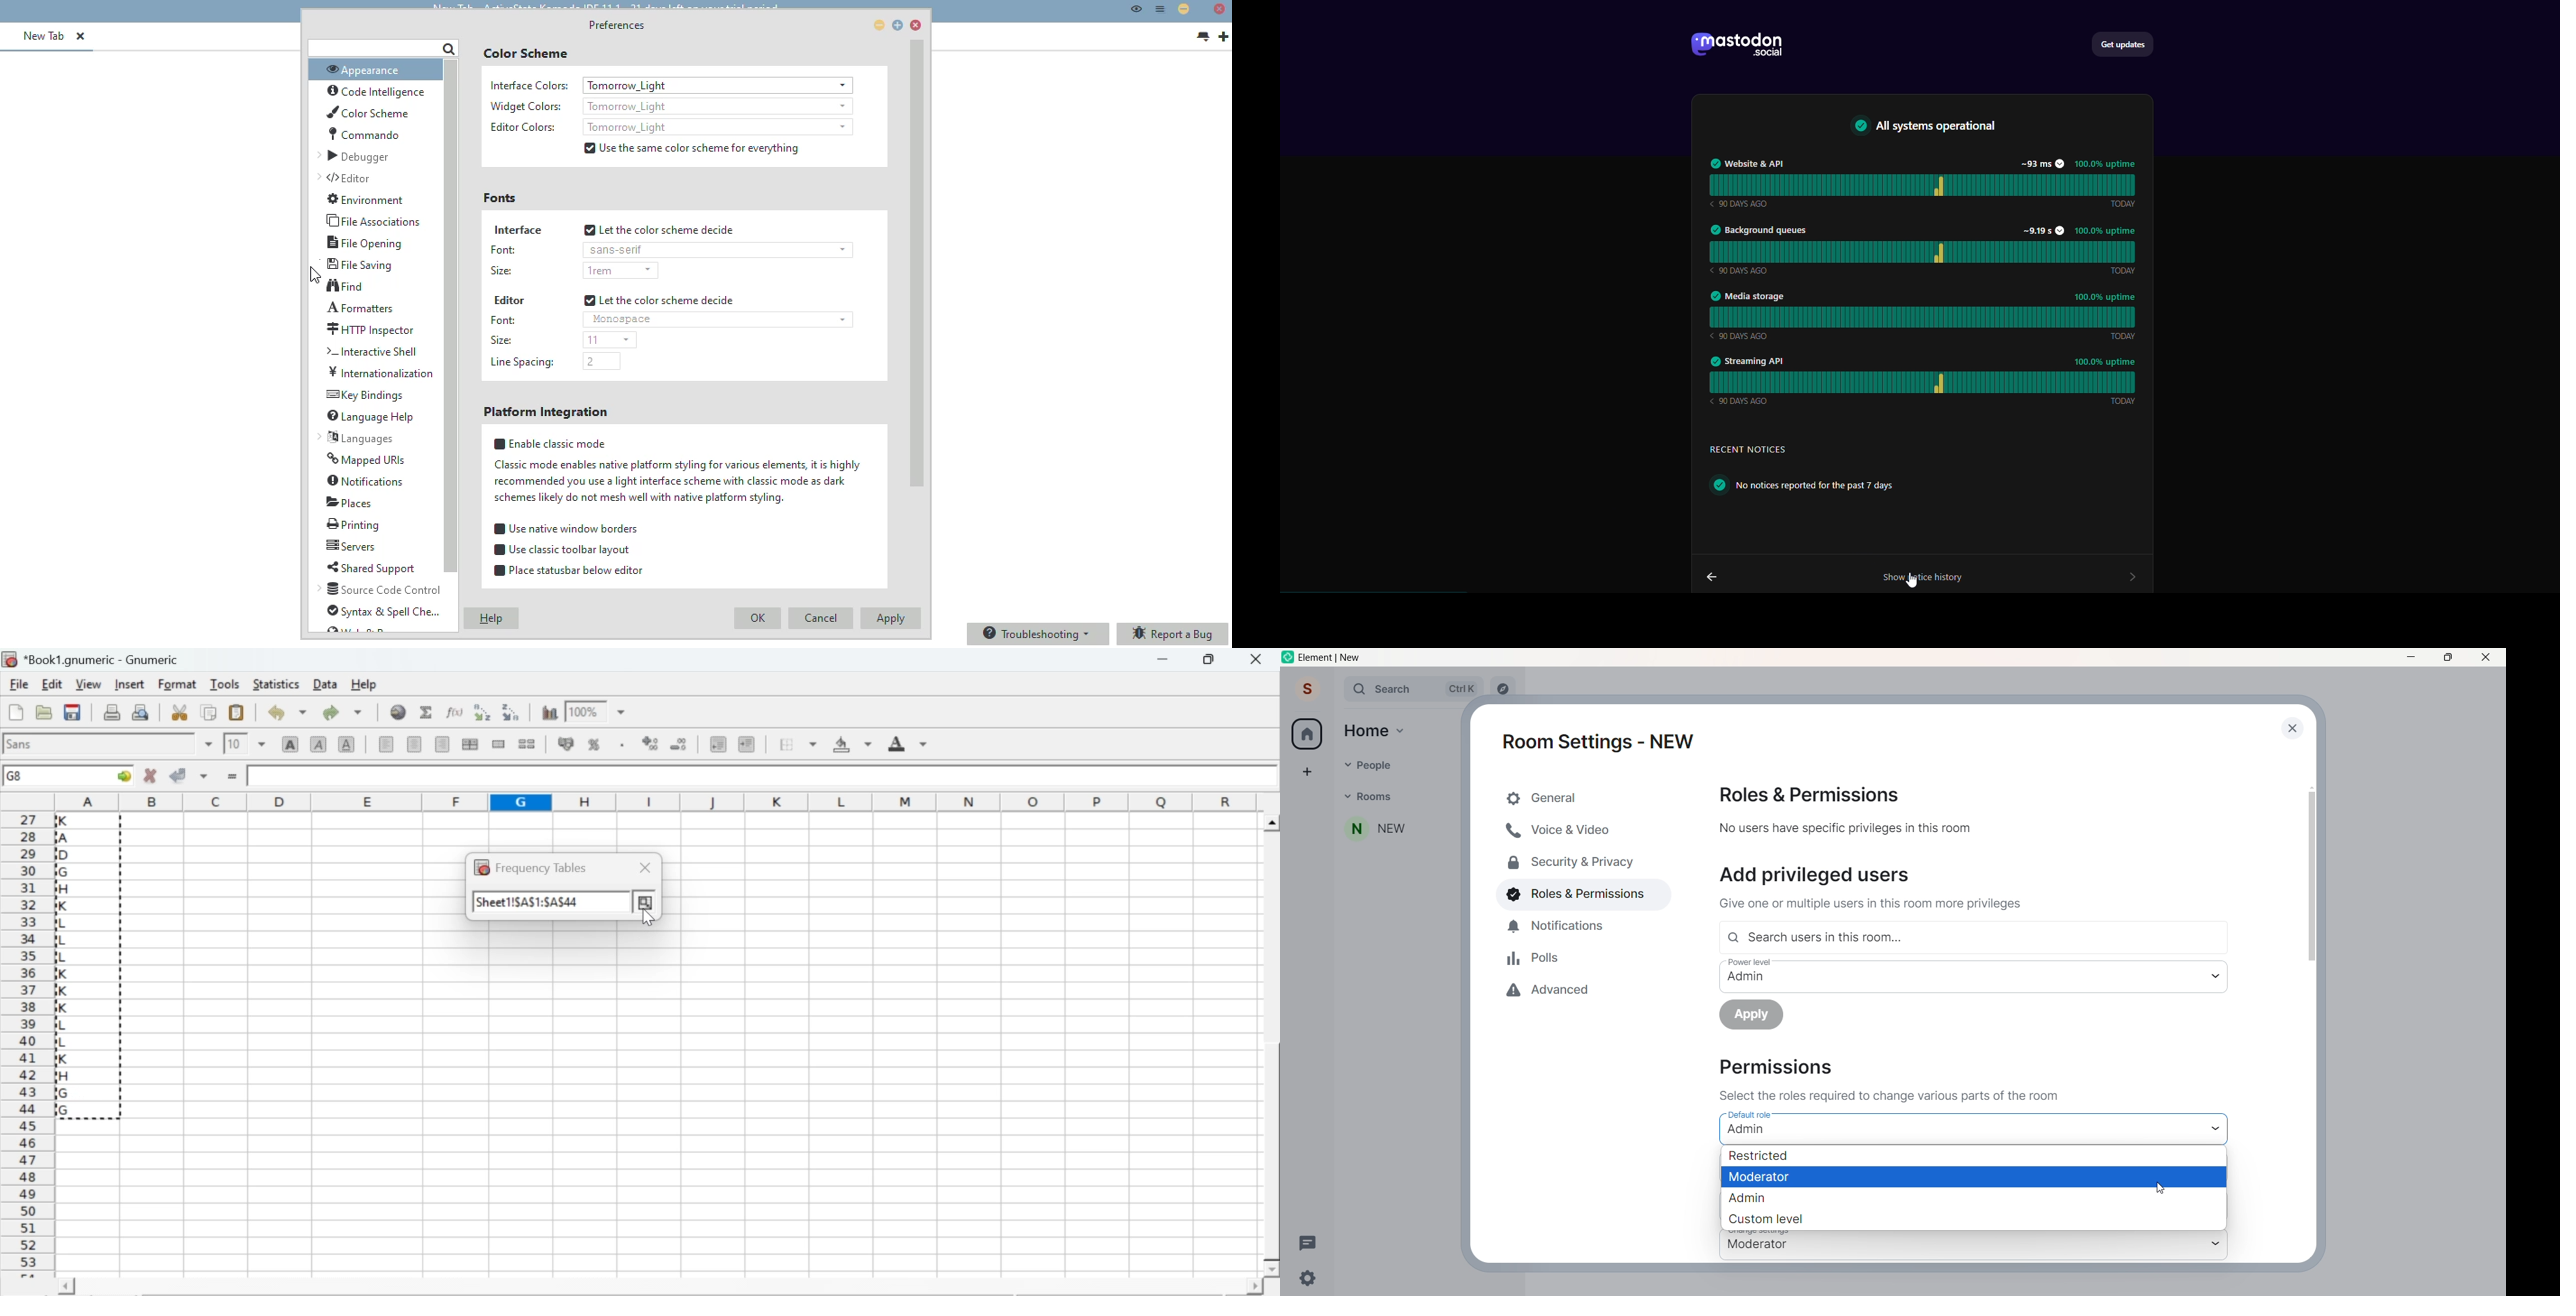 Image resolution: width=2576 pixels, height=1316 pixels. What do you see at coordinates (1759, 1198) in the screenshot?
I see `admin` at bounding box center [1759, 1198].